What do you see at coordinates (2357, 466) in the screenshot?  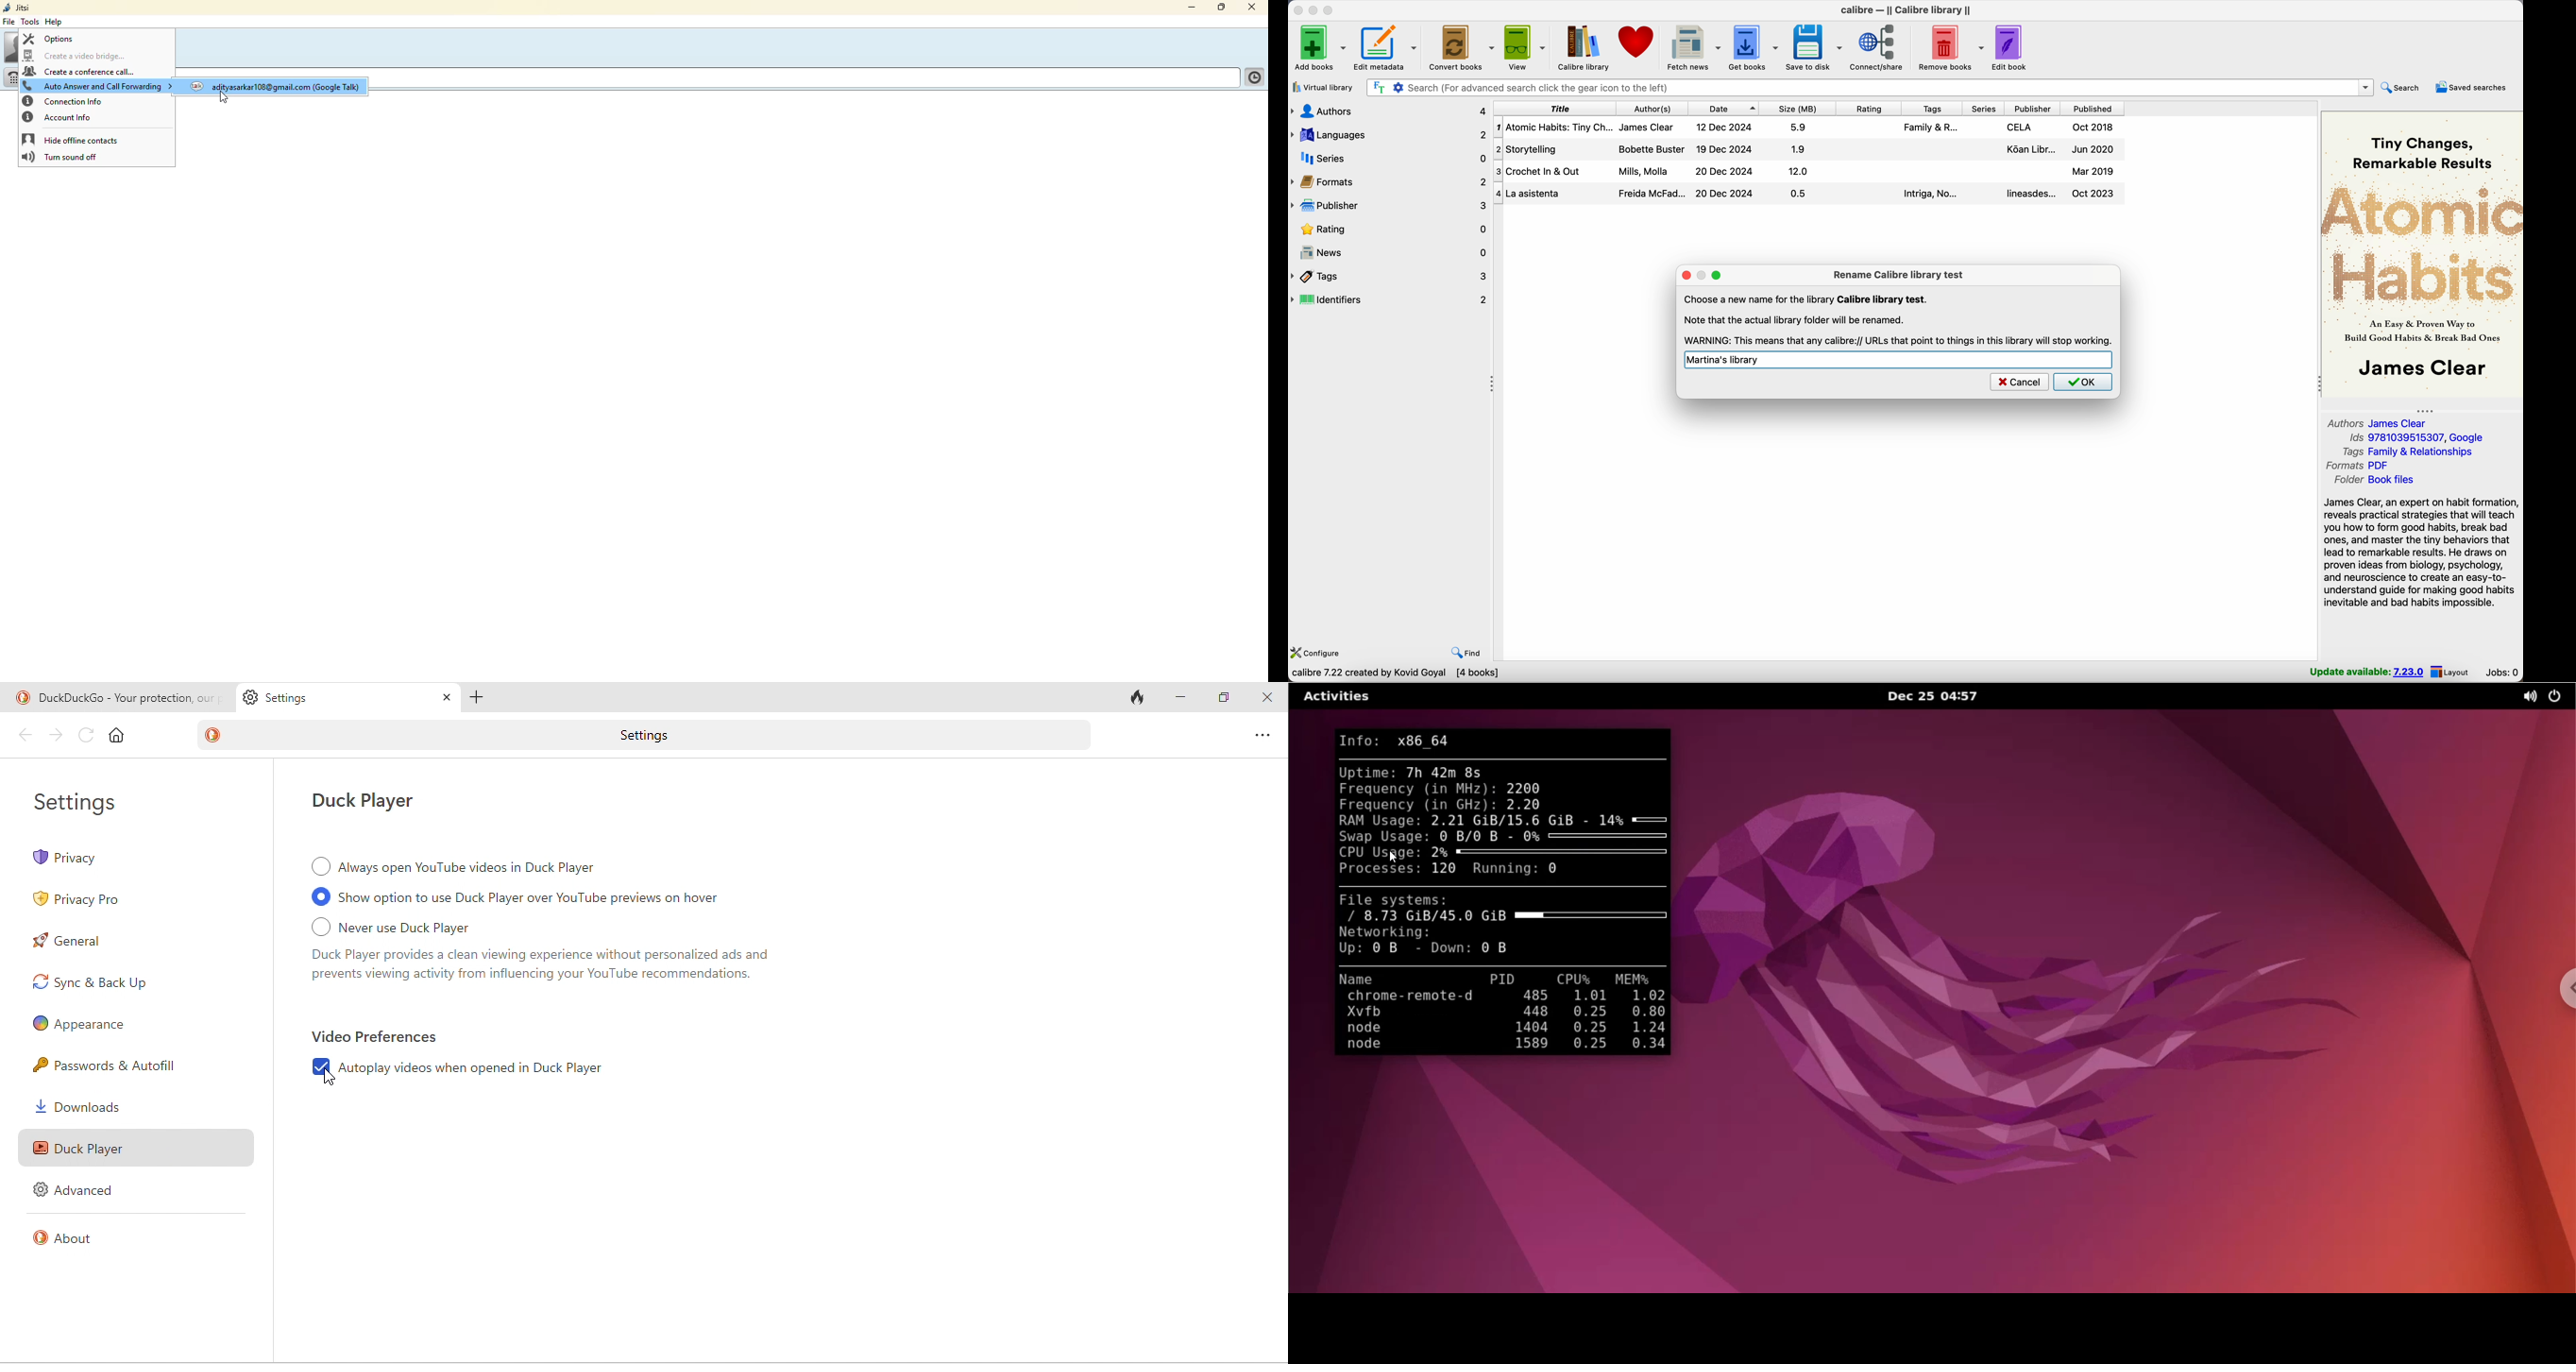 I see `formats PDF` at bounding box center [2357, 466].